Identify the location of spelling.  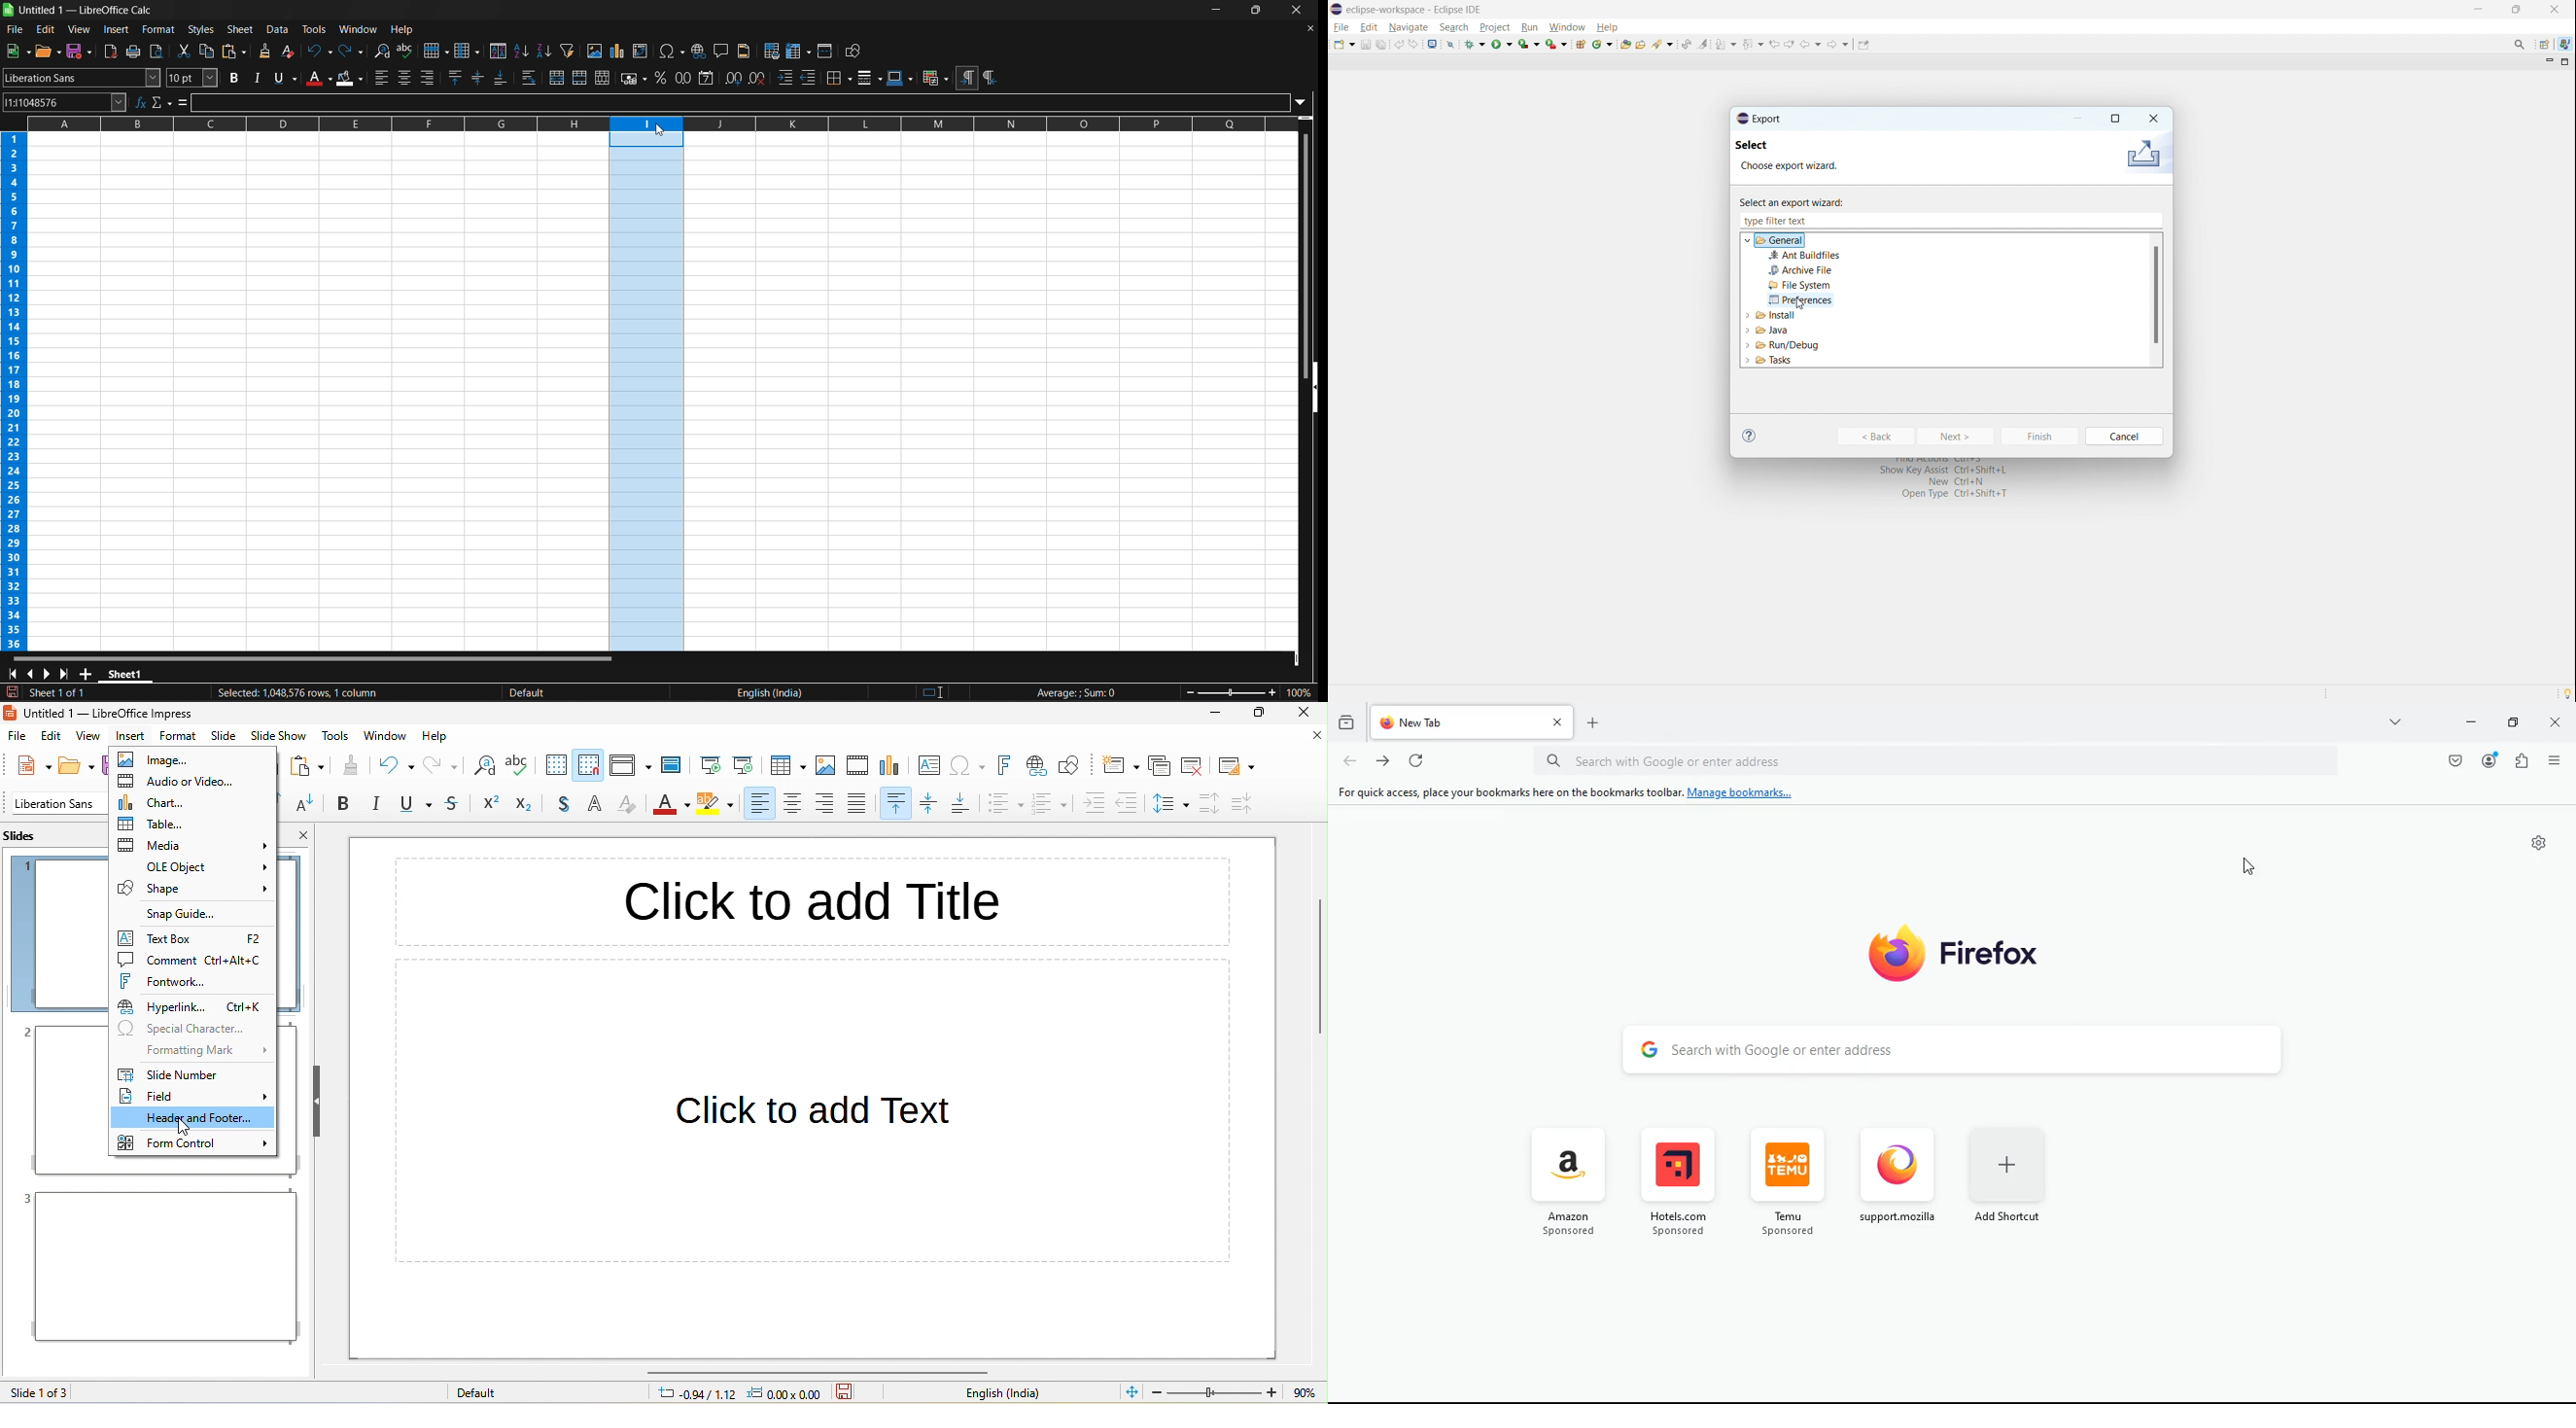
(408, 50).